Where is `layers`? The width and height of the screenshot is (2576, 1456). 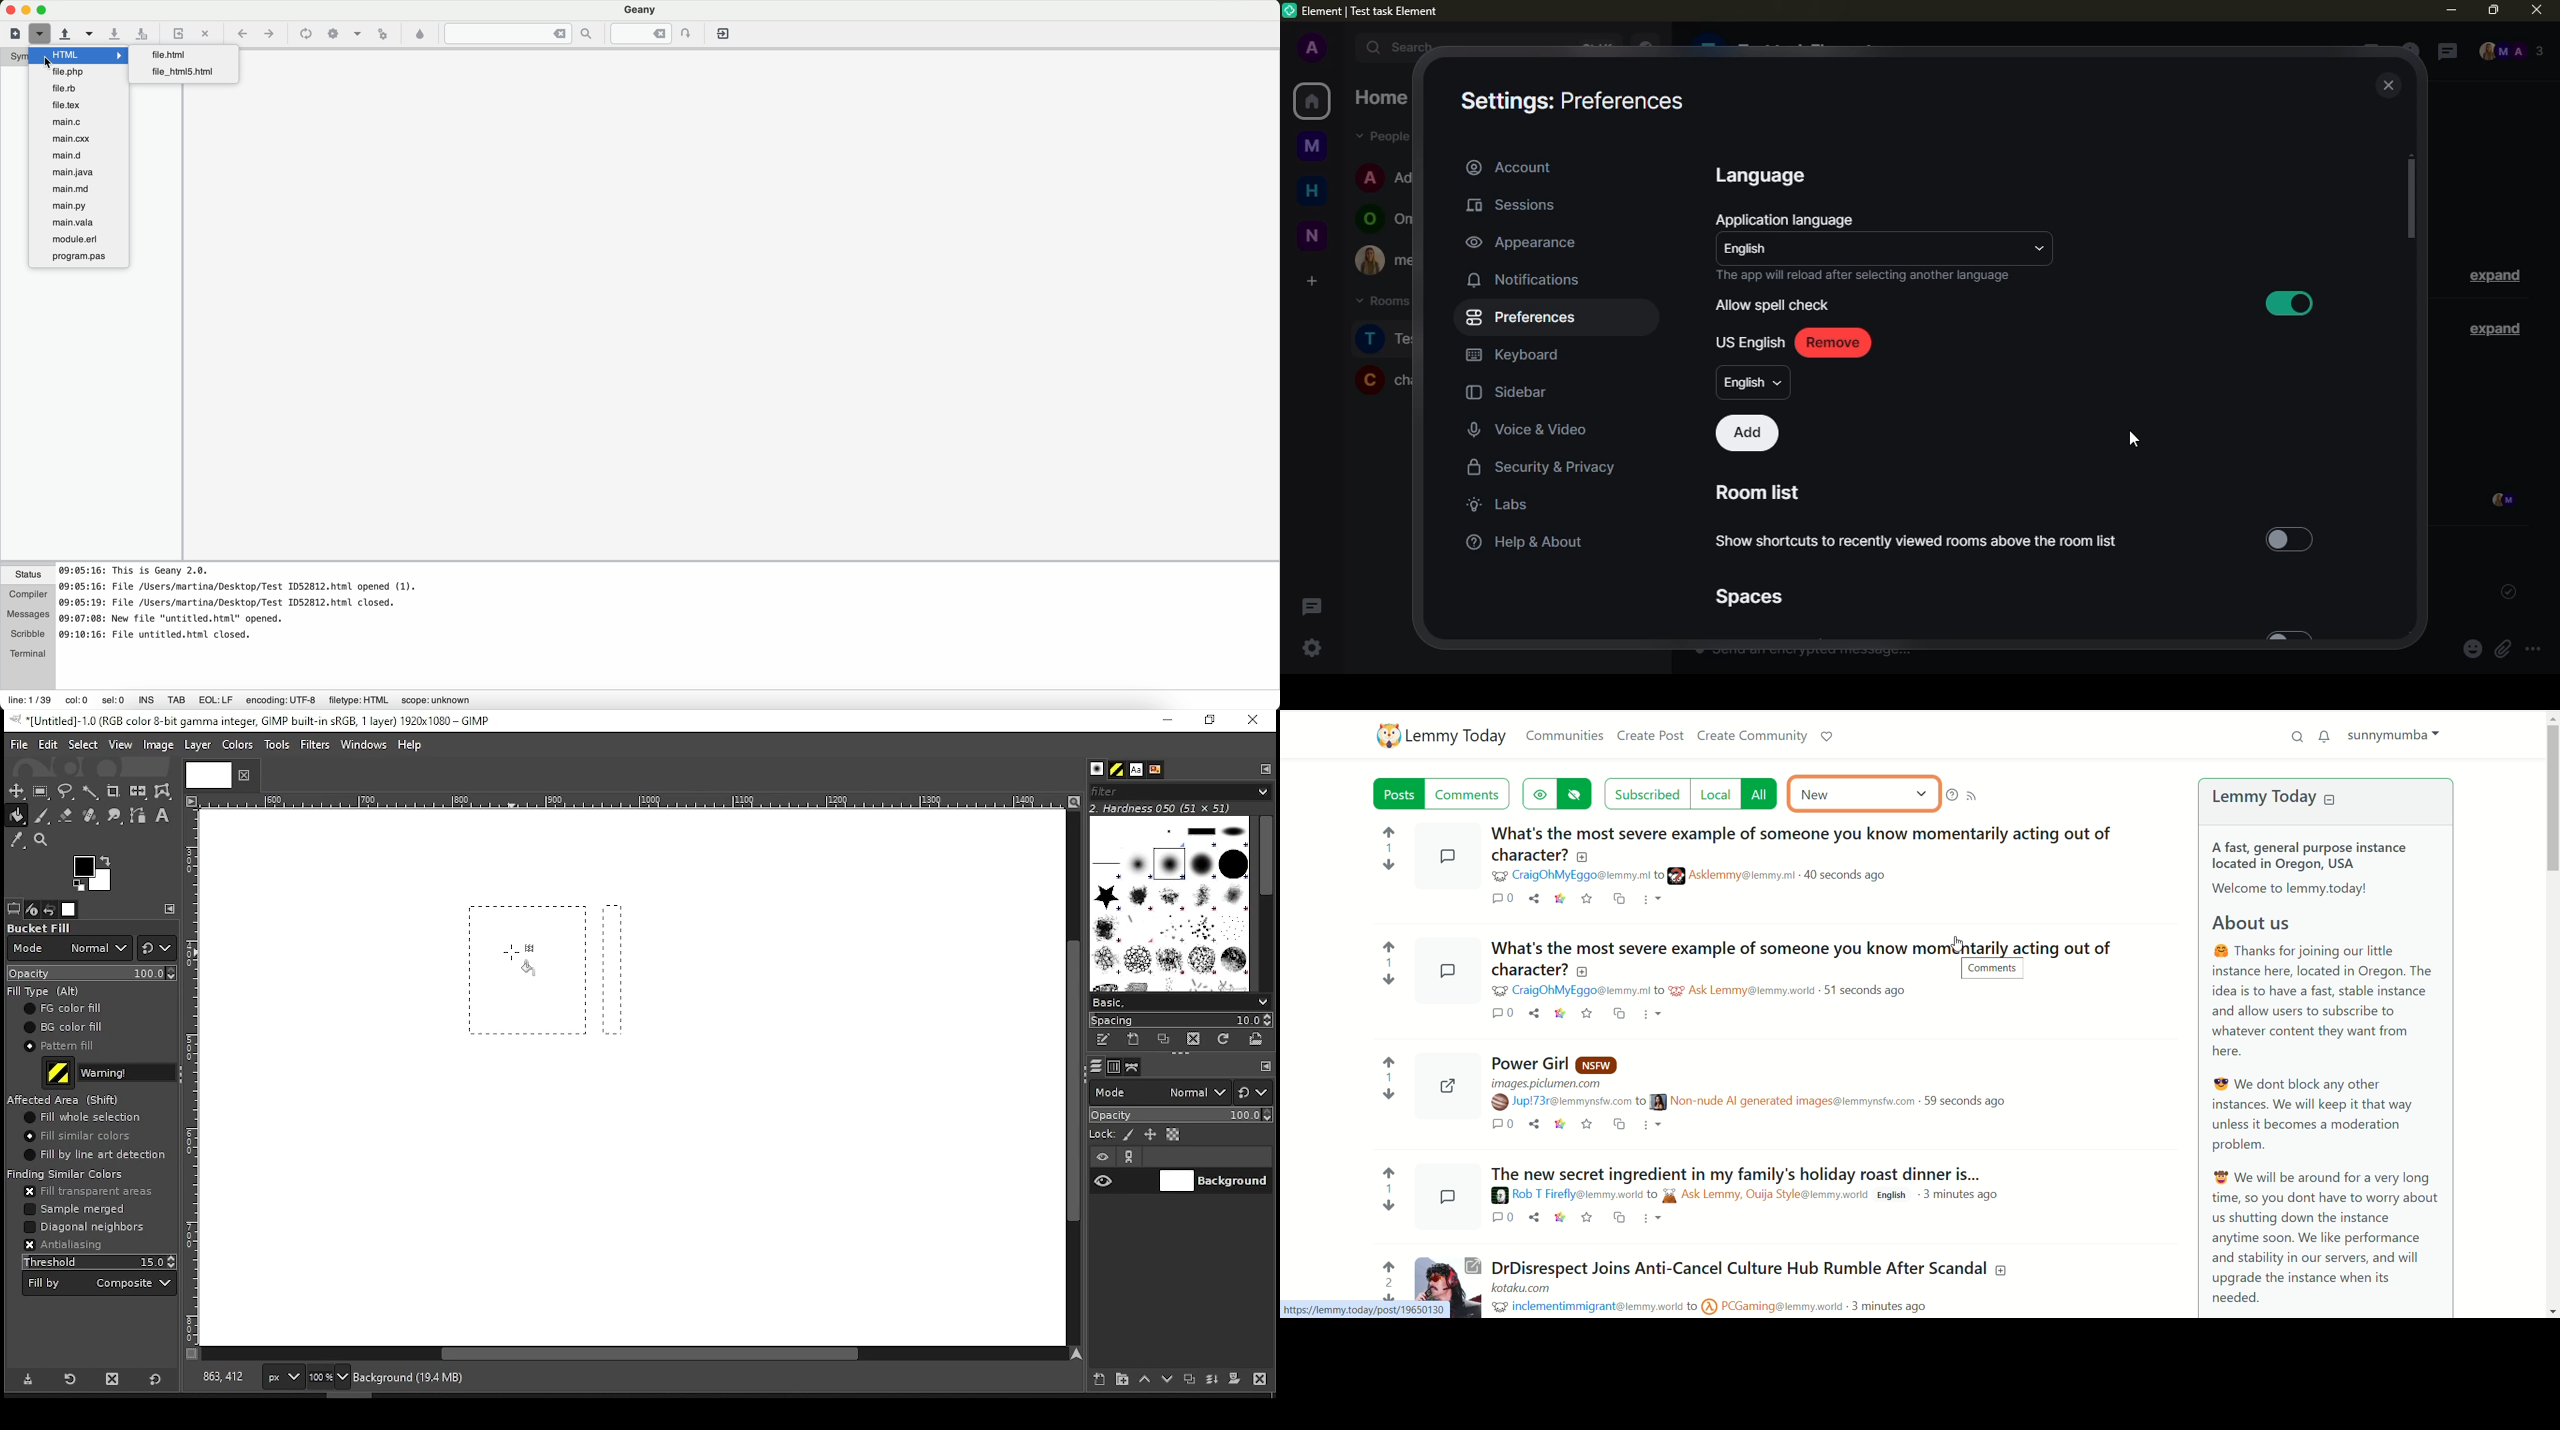 layers is located at coordinates (1095, 1067).